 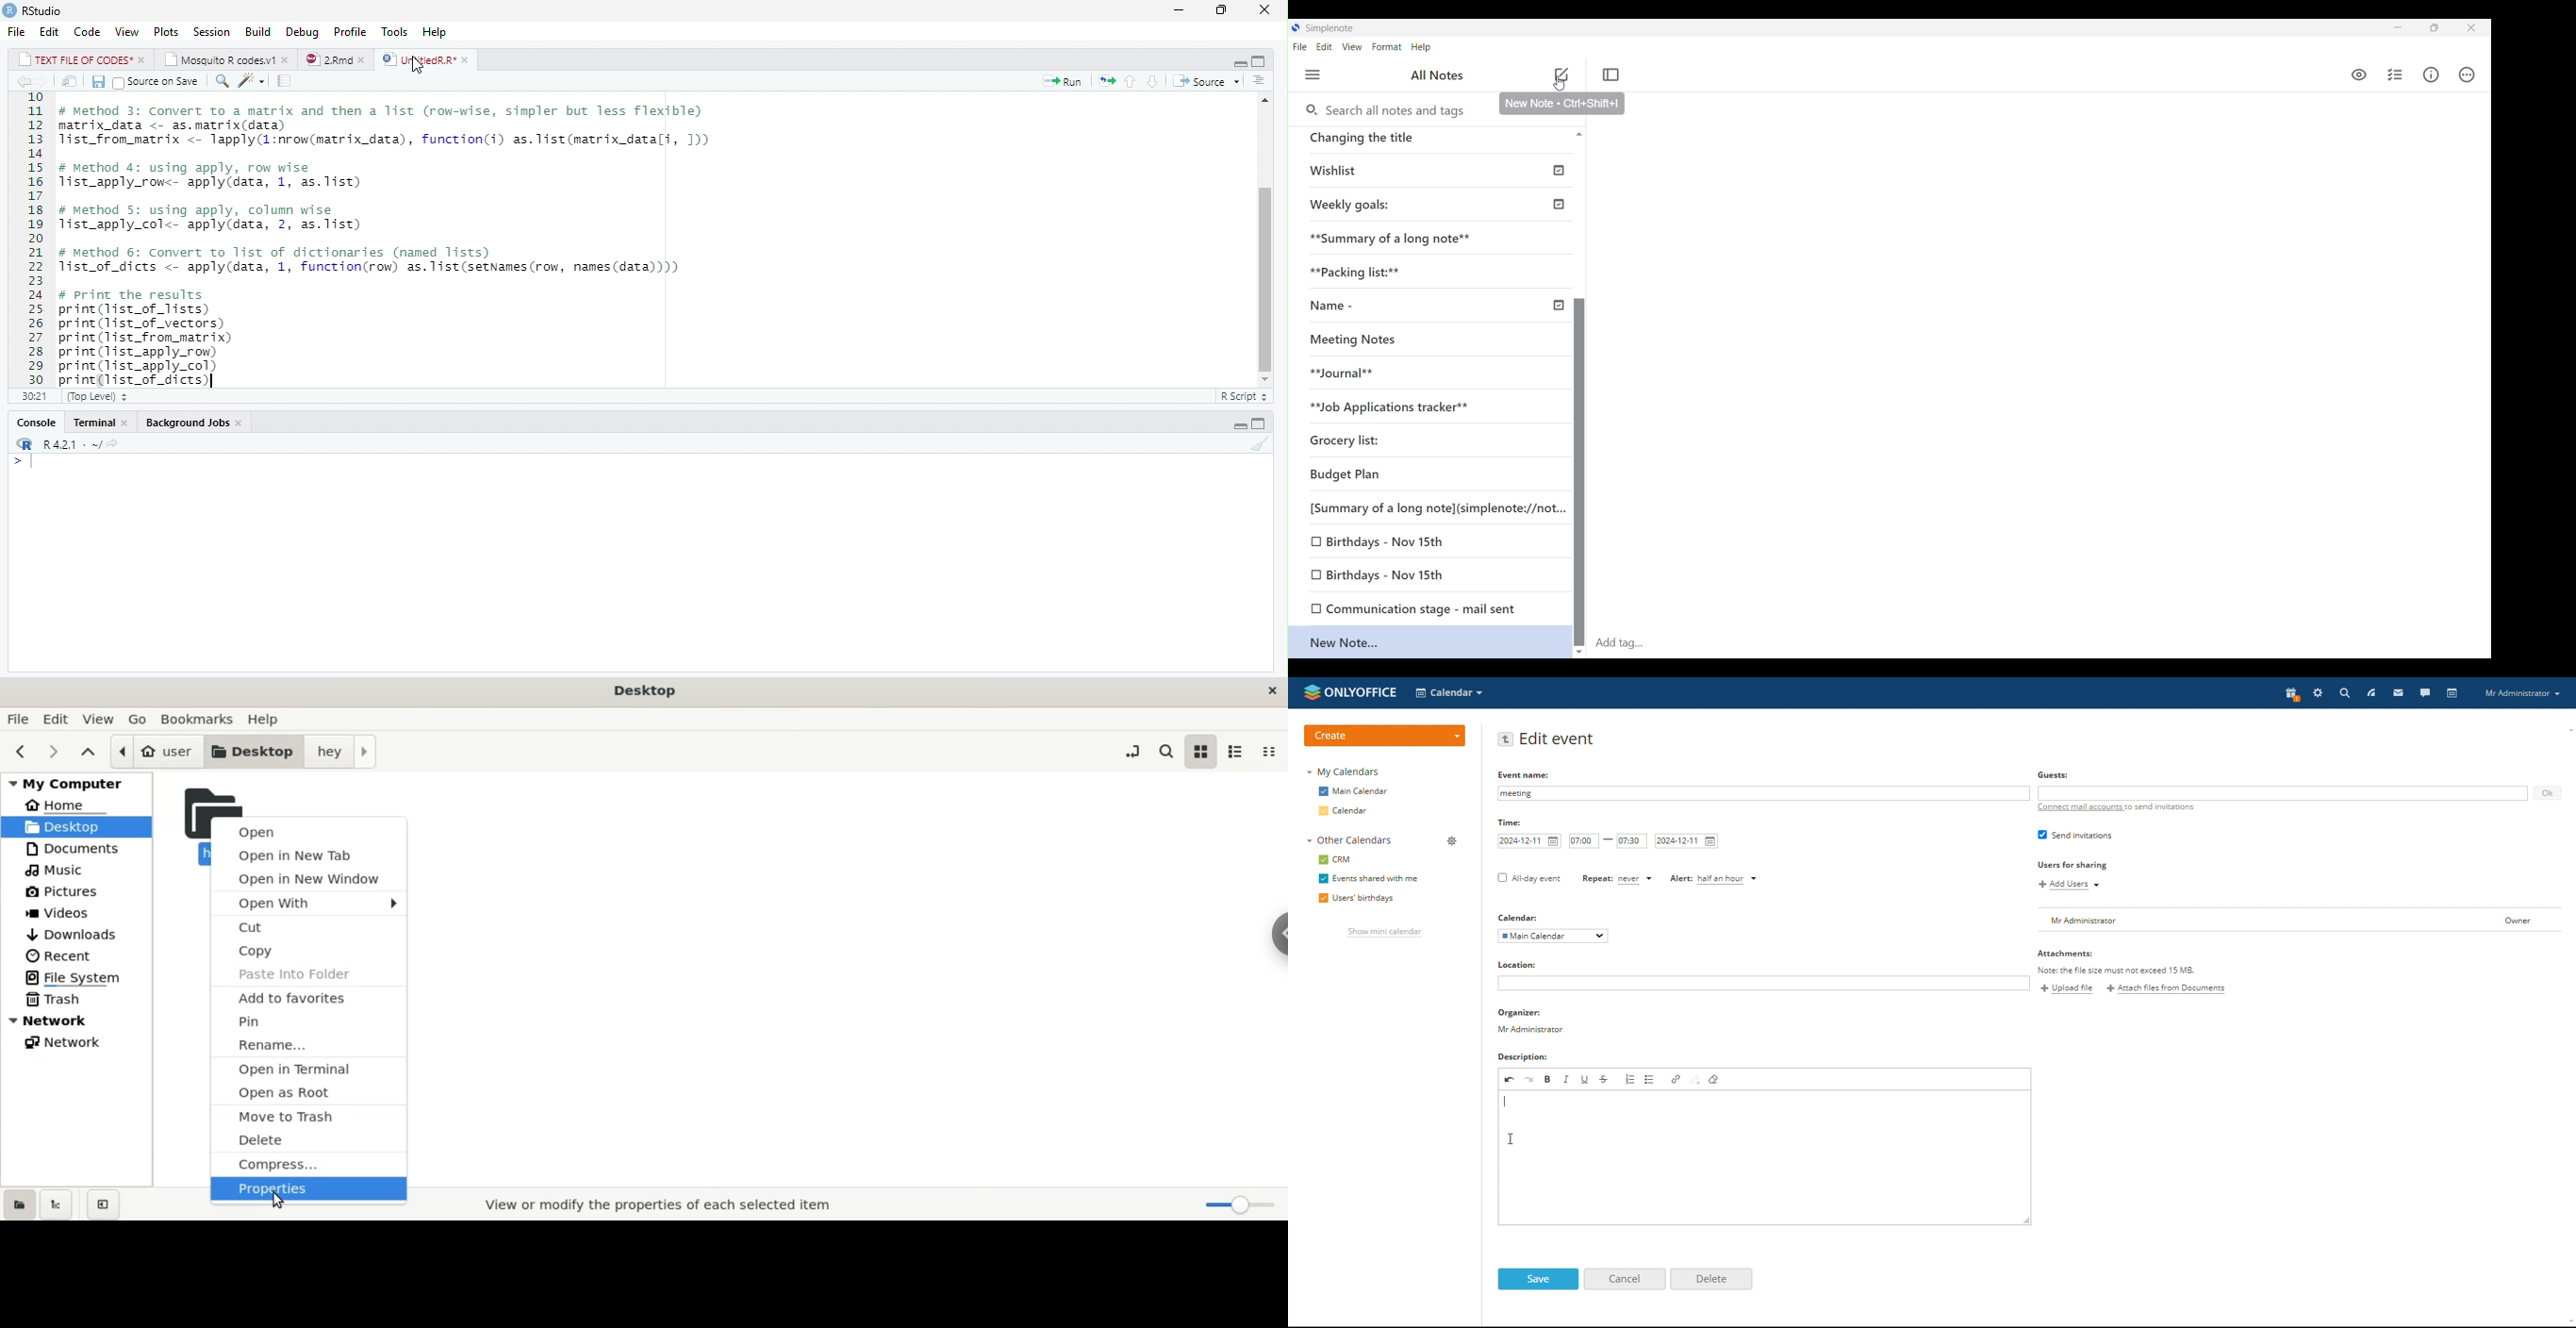 What do you see at coordinates (1265, 101) in the screenshot?
I see `move top` at bounding box center [1265, 101].